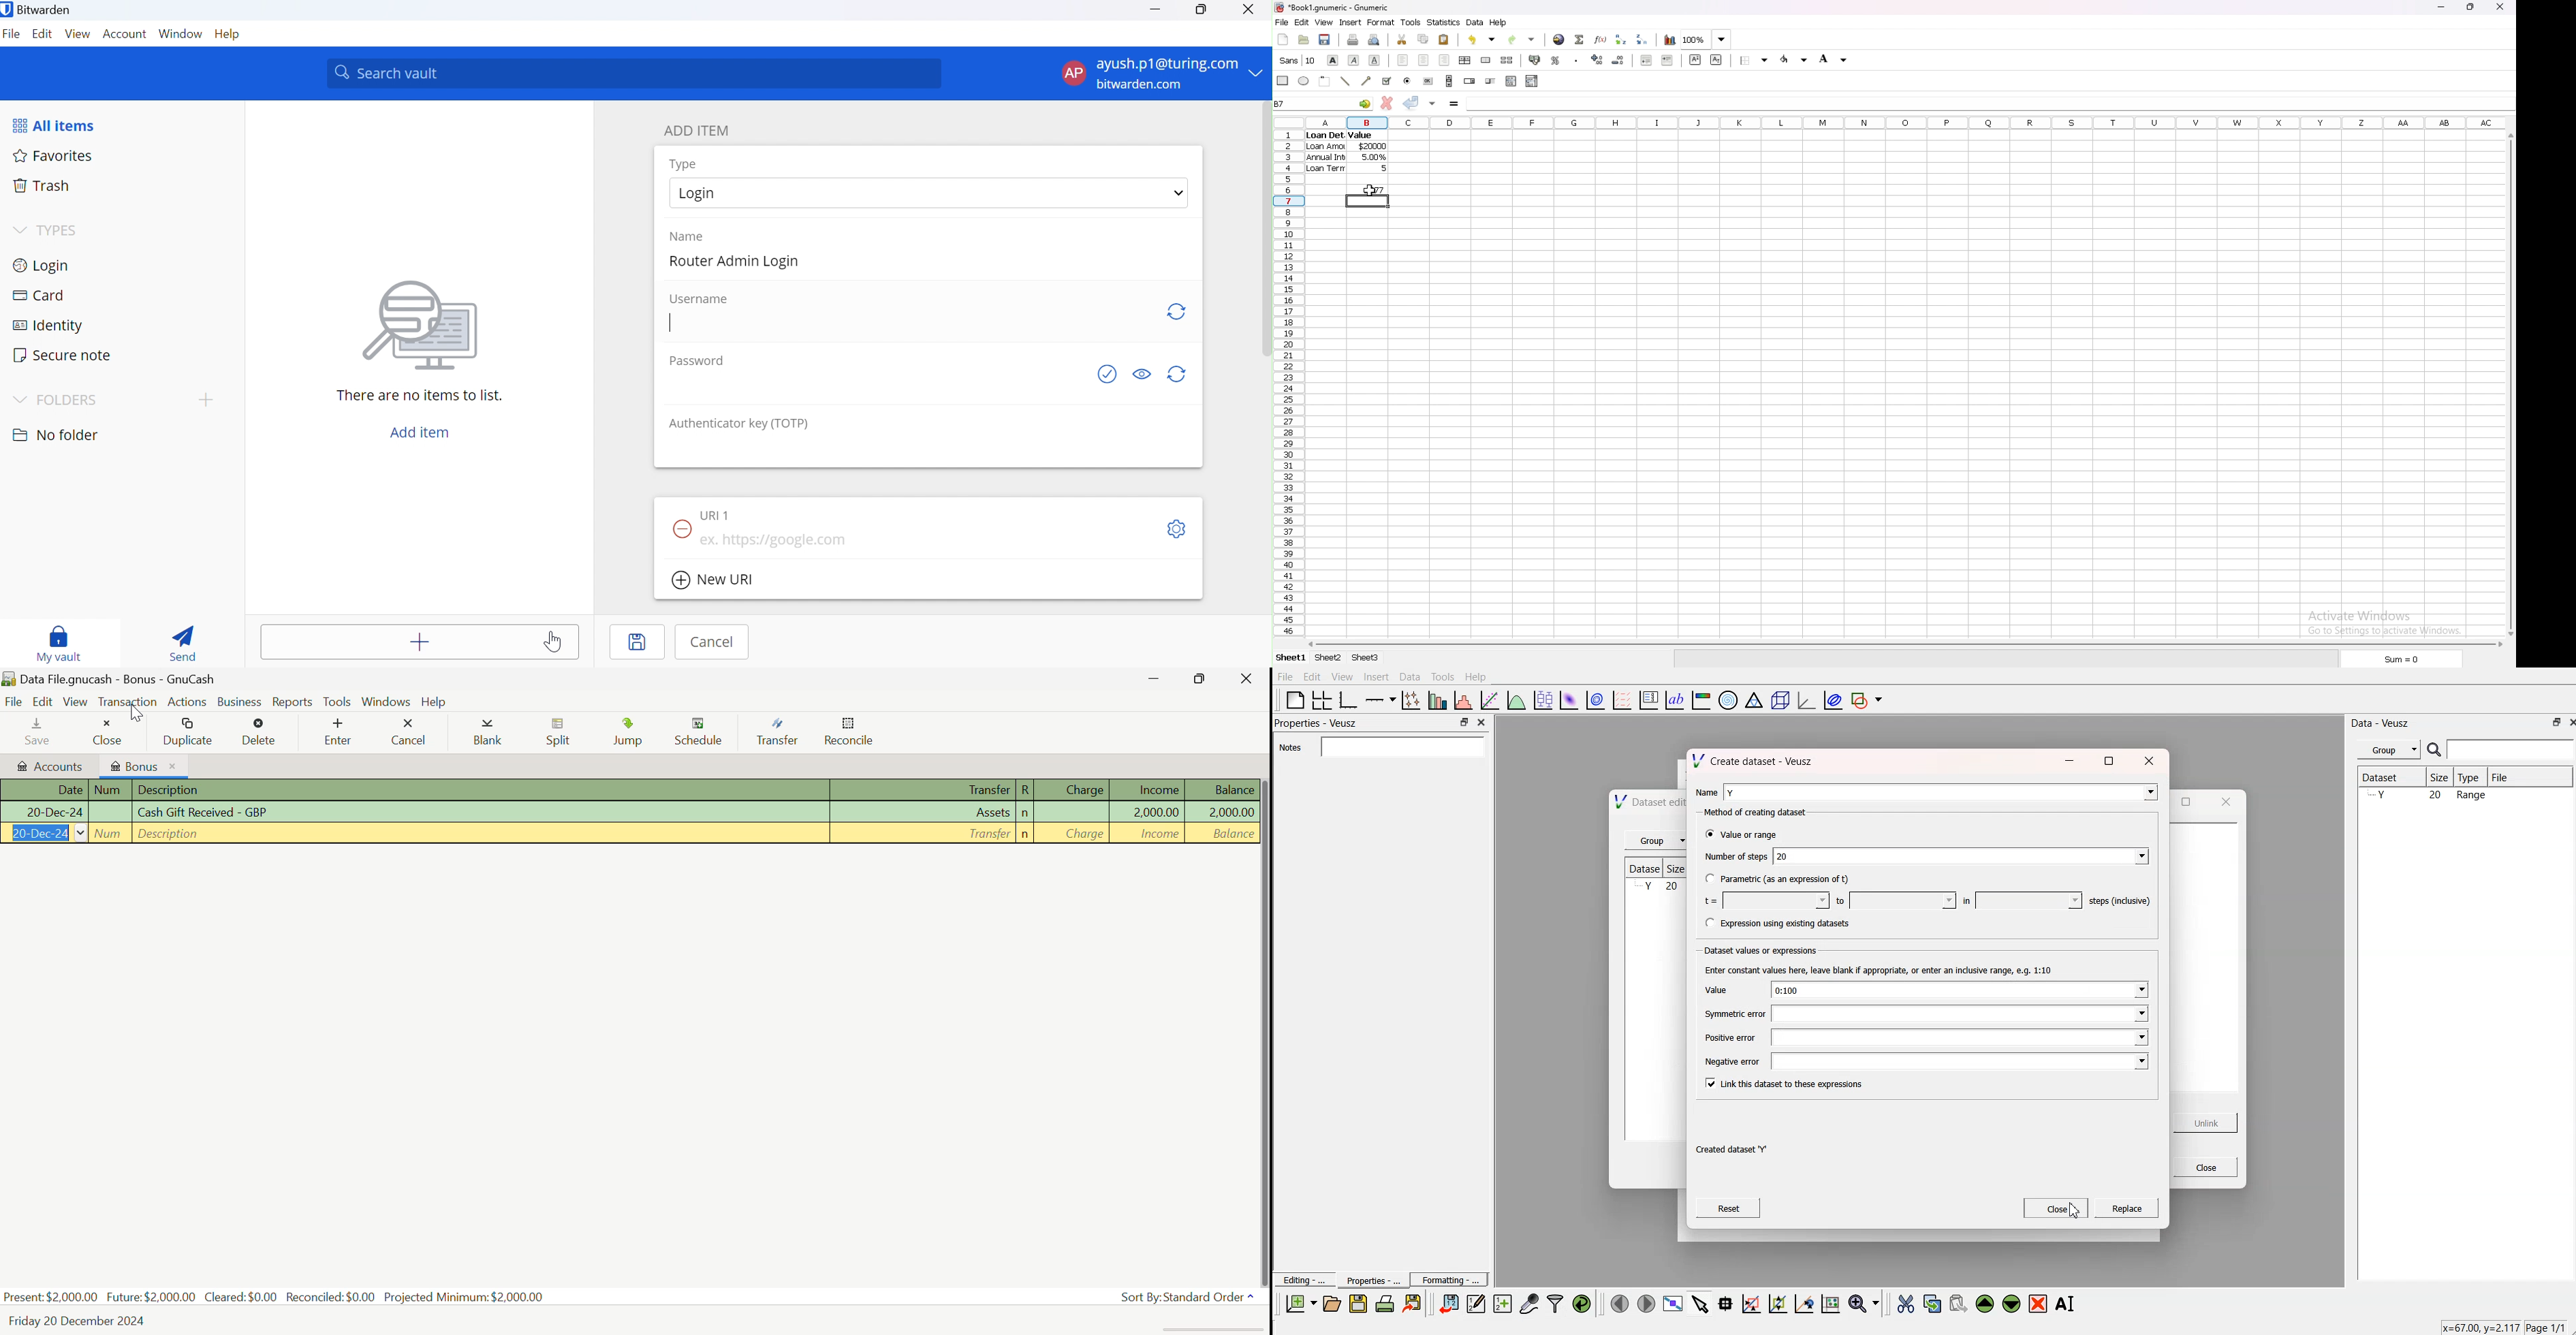  What do you see at coordinates (1175, 312) in the screenshot?
I see `Regenerate username` at bounding box center [1175, 312].